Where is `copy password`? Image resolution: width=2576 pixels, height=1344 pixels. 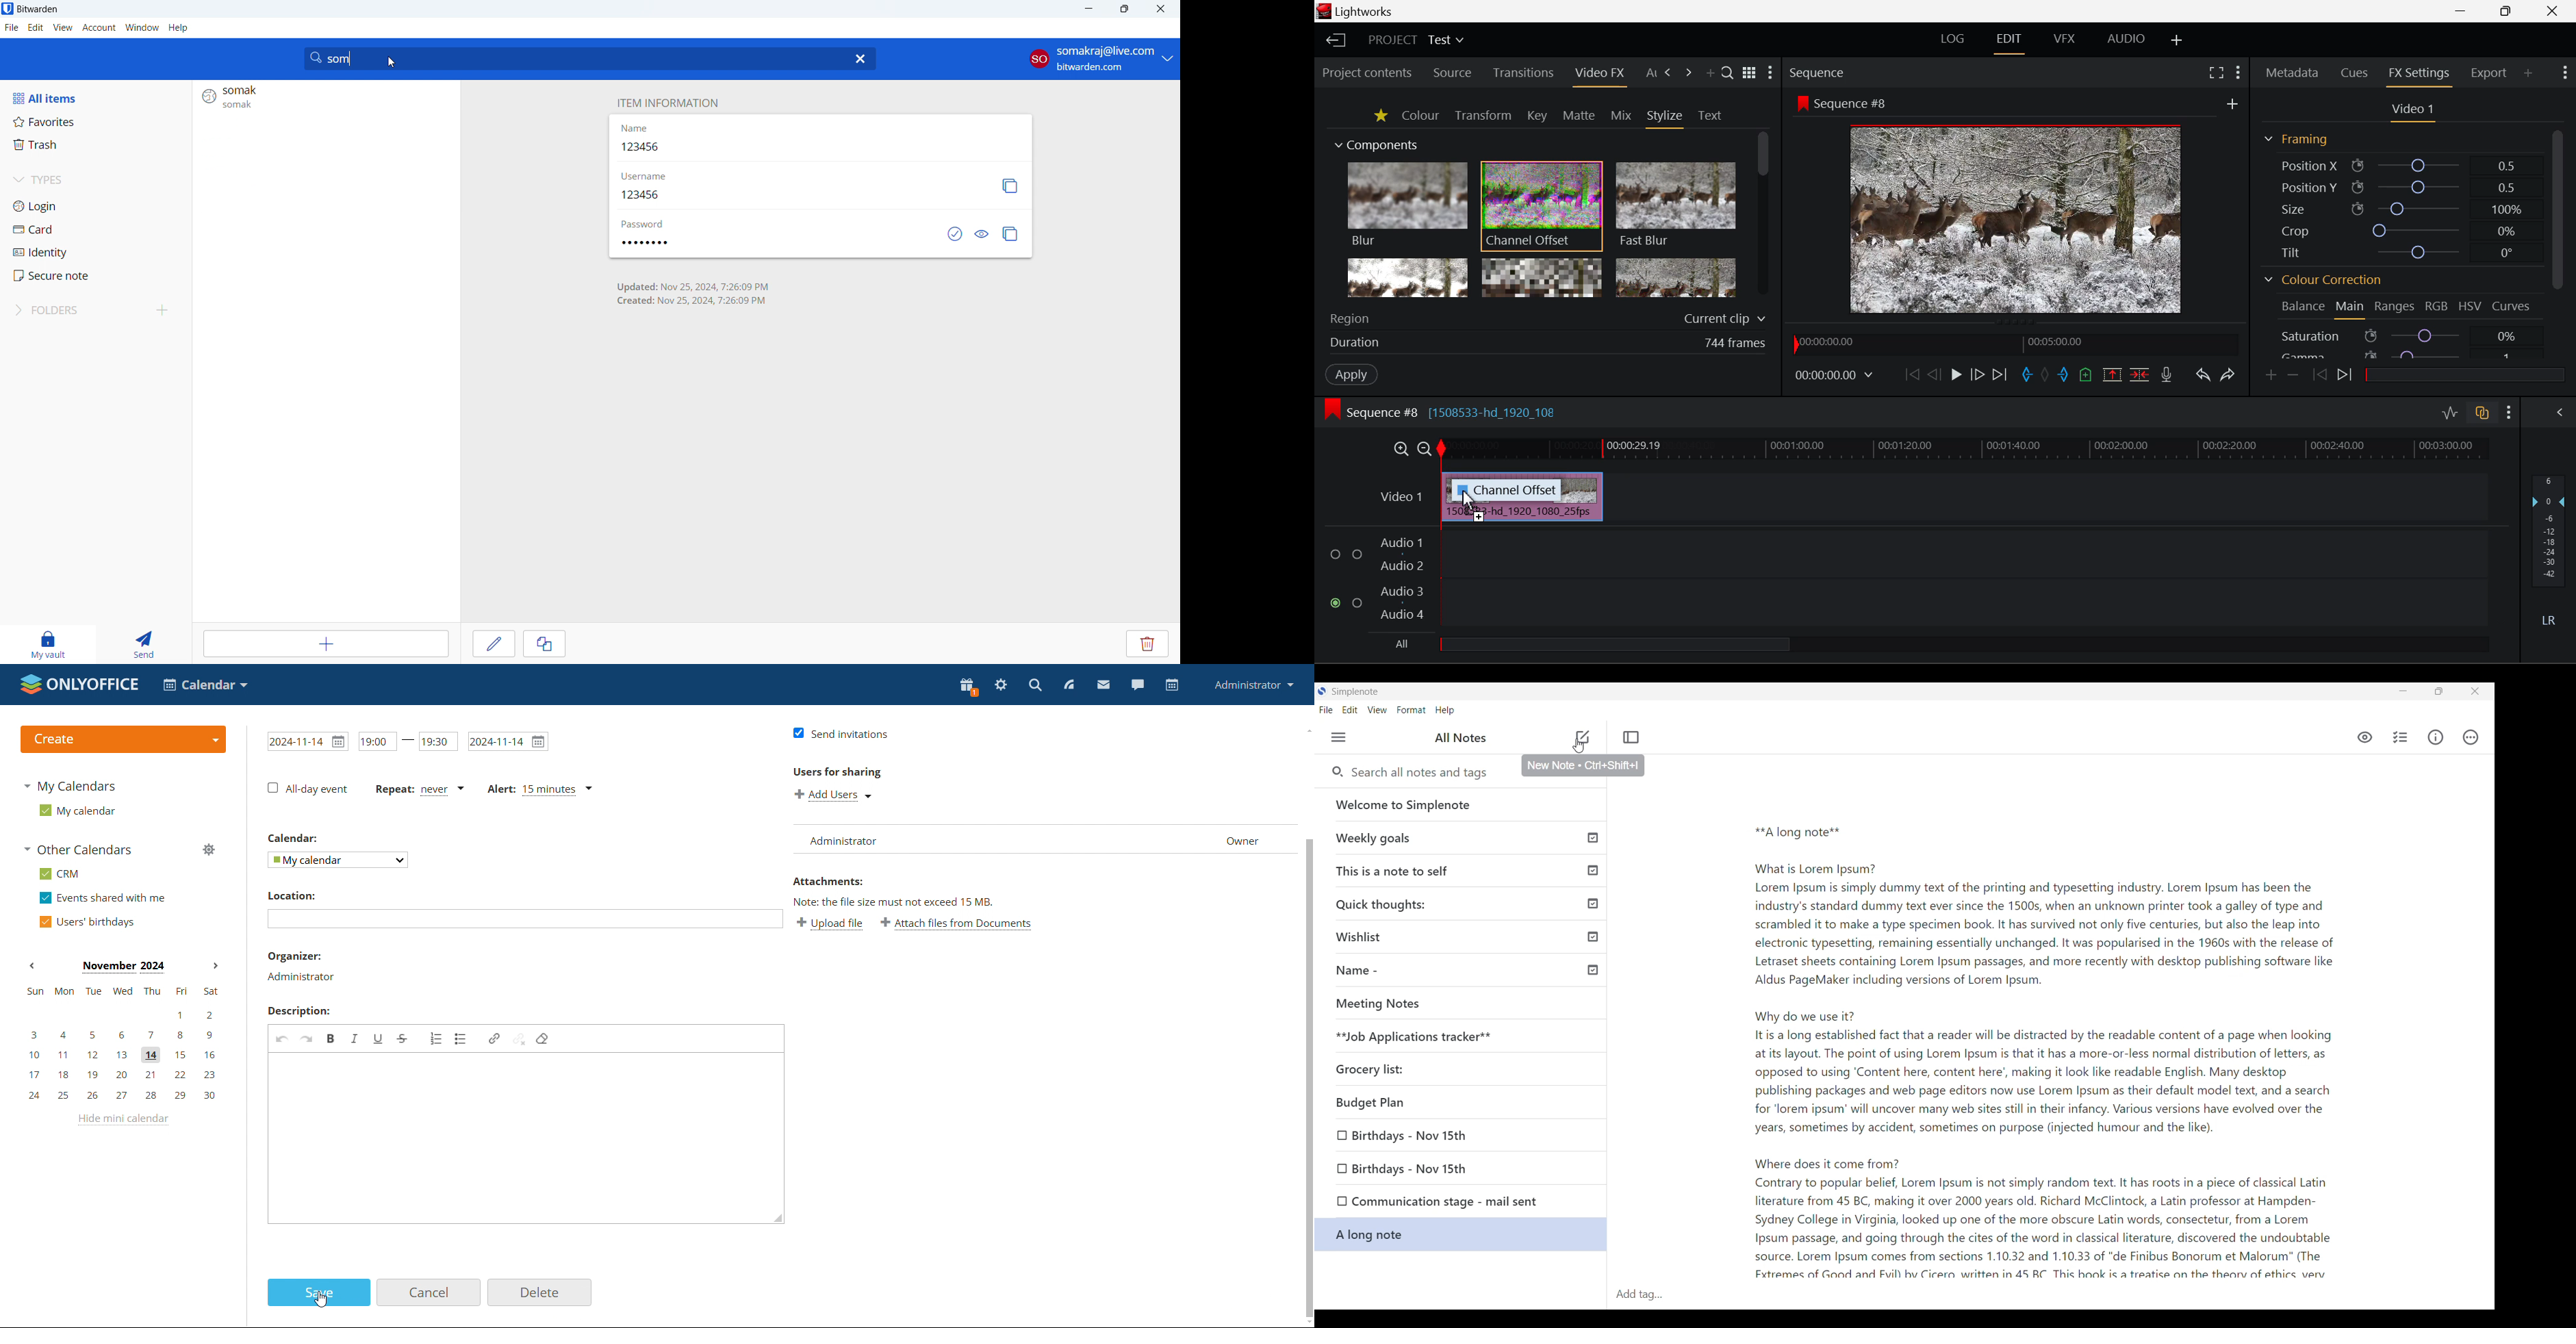 copy password is located at coordinates (1011, 234).